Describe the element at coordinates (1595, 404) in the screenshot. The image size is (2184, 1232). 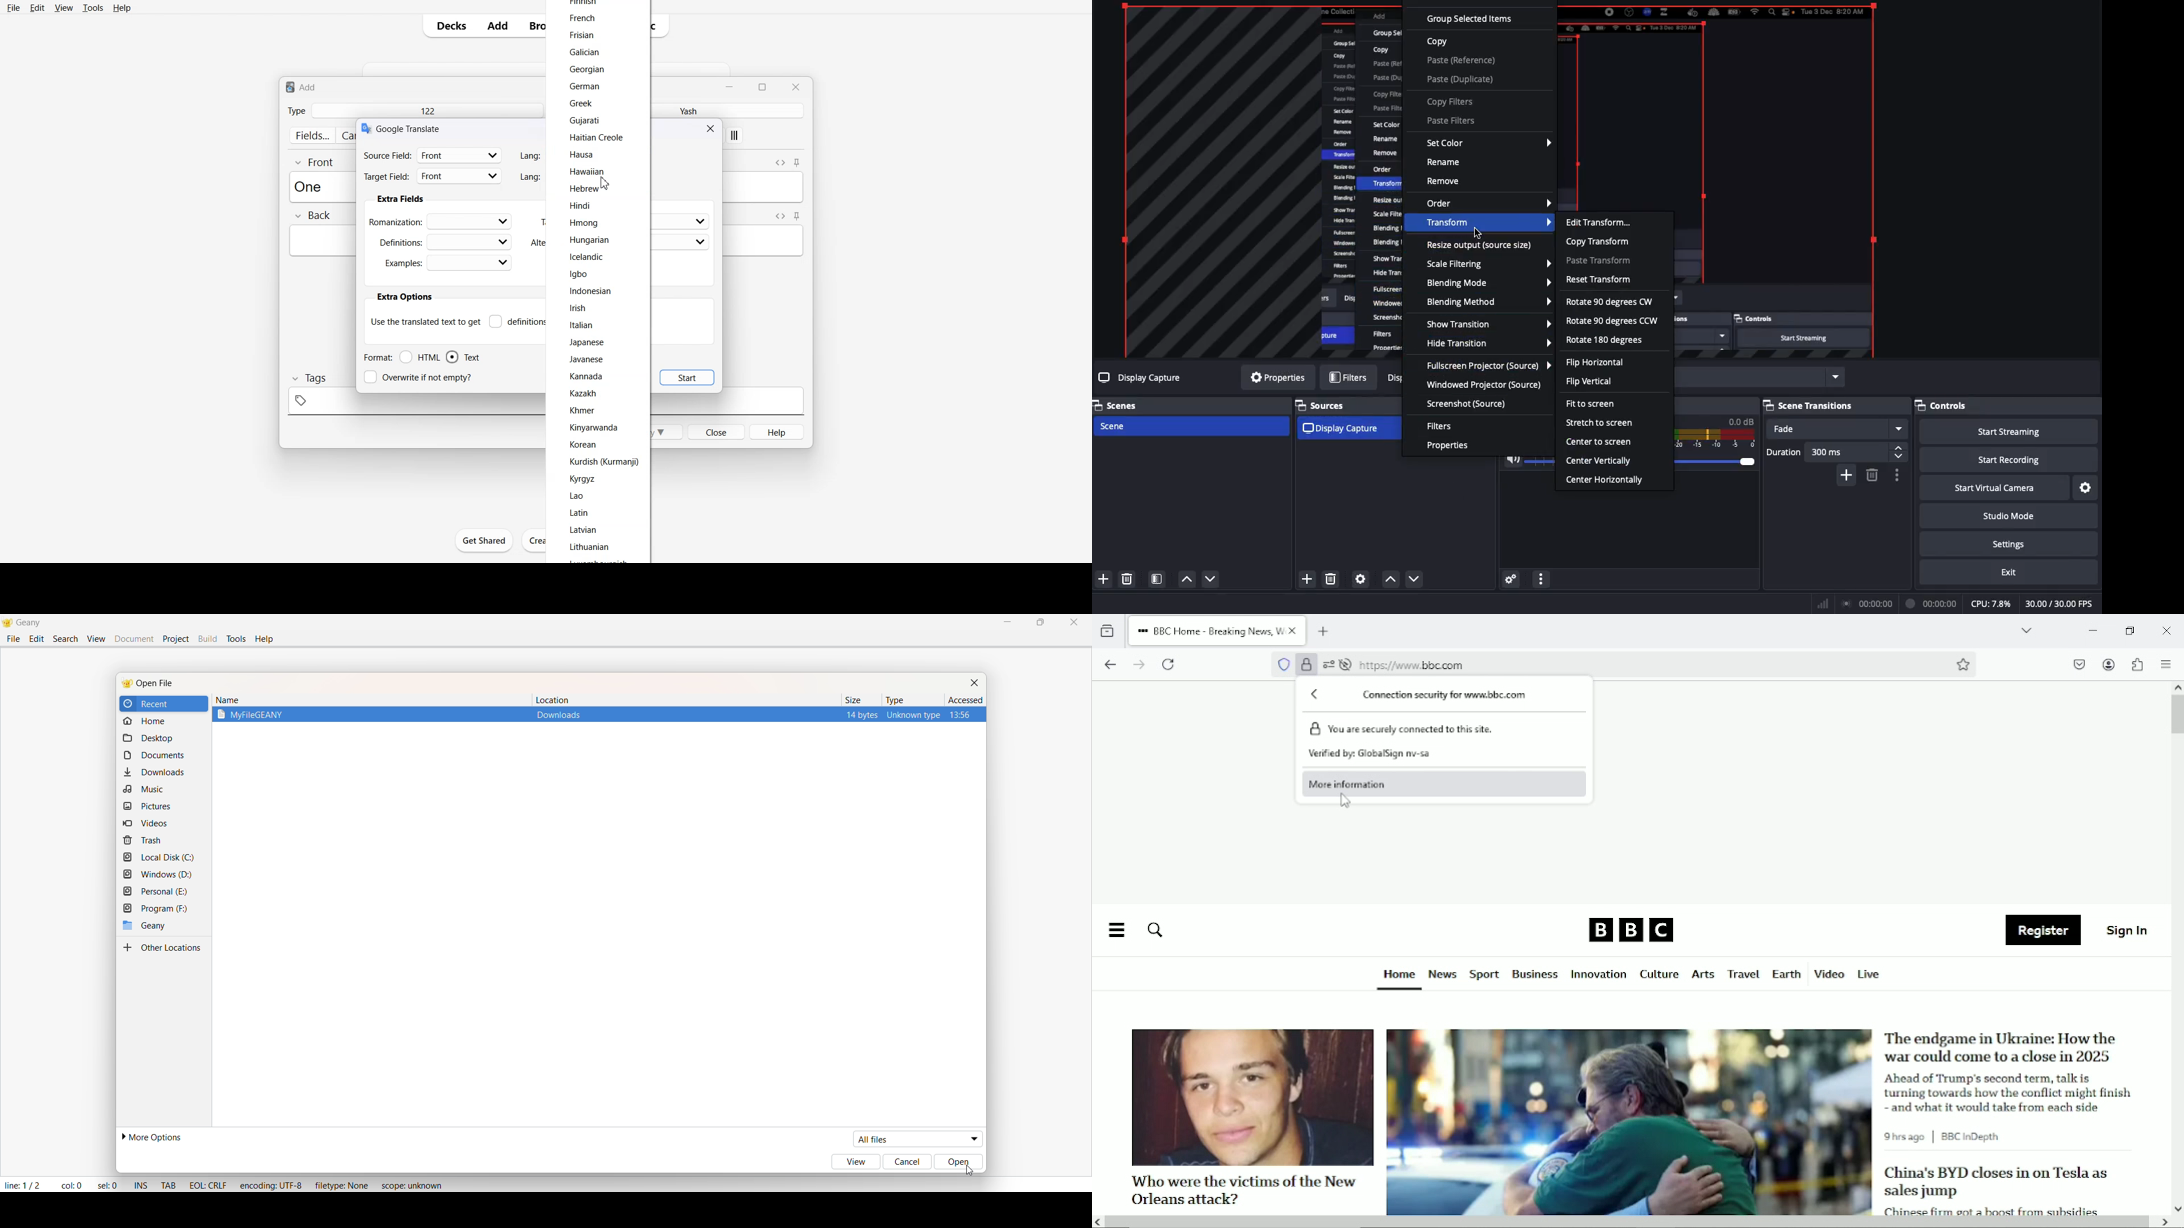
I see `Fit to screen` at that location.